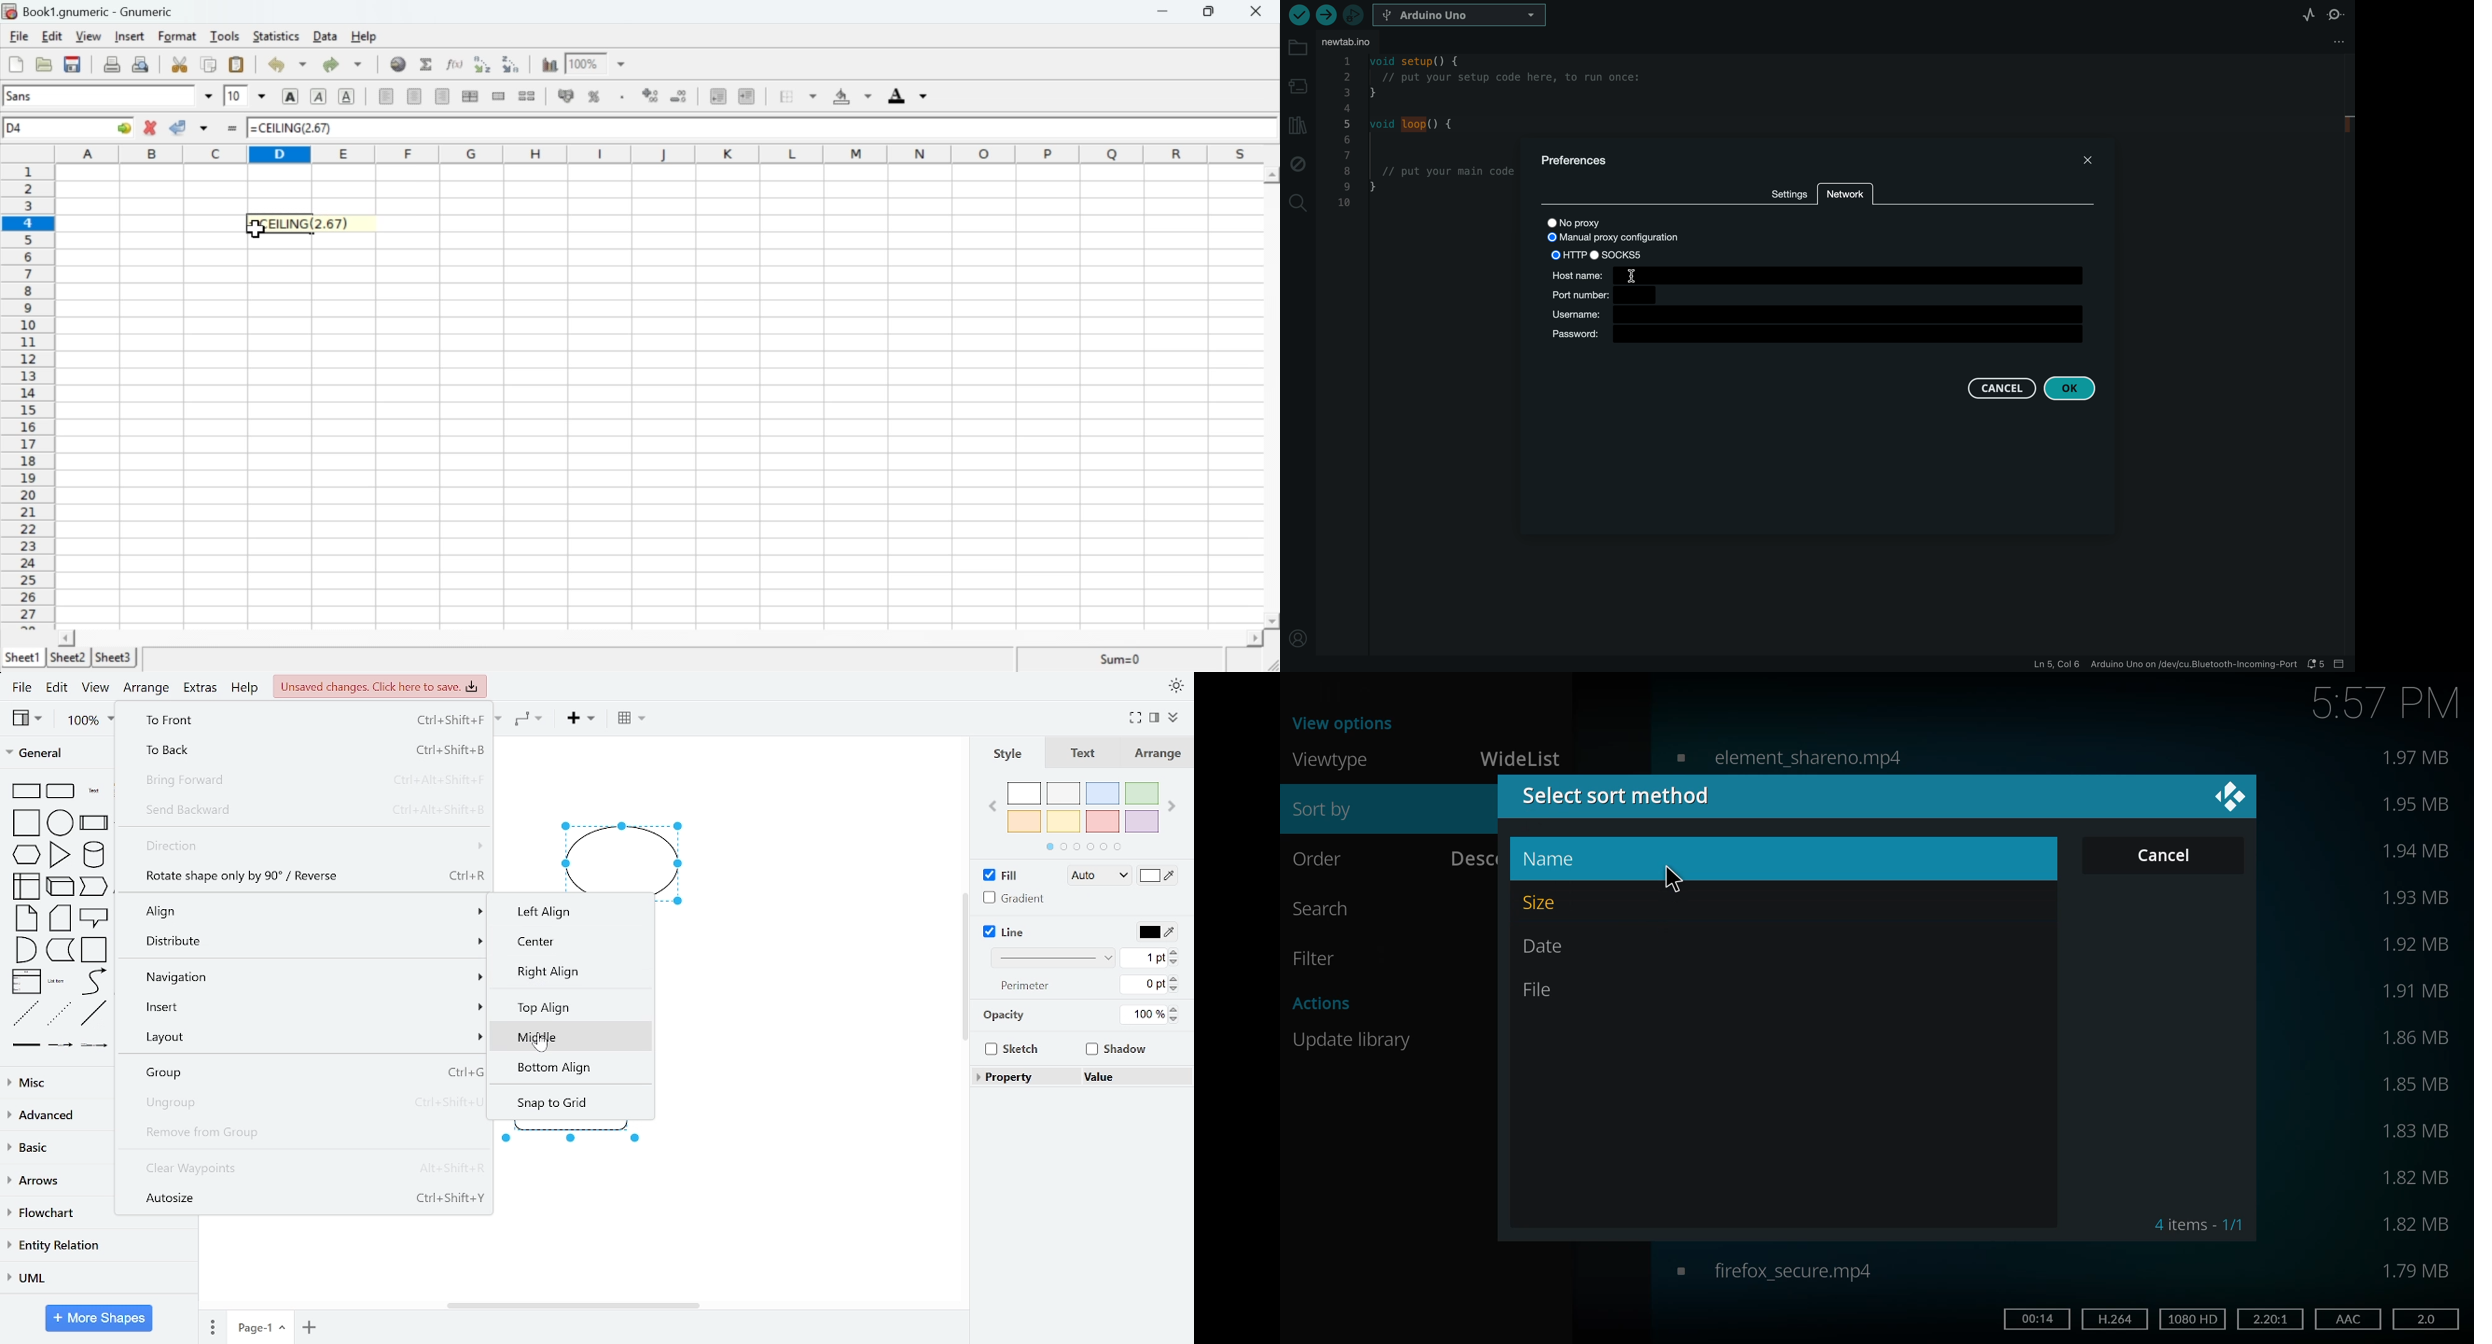 This screenshot has height=1344, width=2492. What do you see at coordinates (58, 982) in the screenshot?
I see `list item` at bounding box center [58, 982].